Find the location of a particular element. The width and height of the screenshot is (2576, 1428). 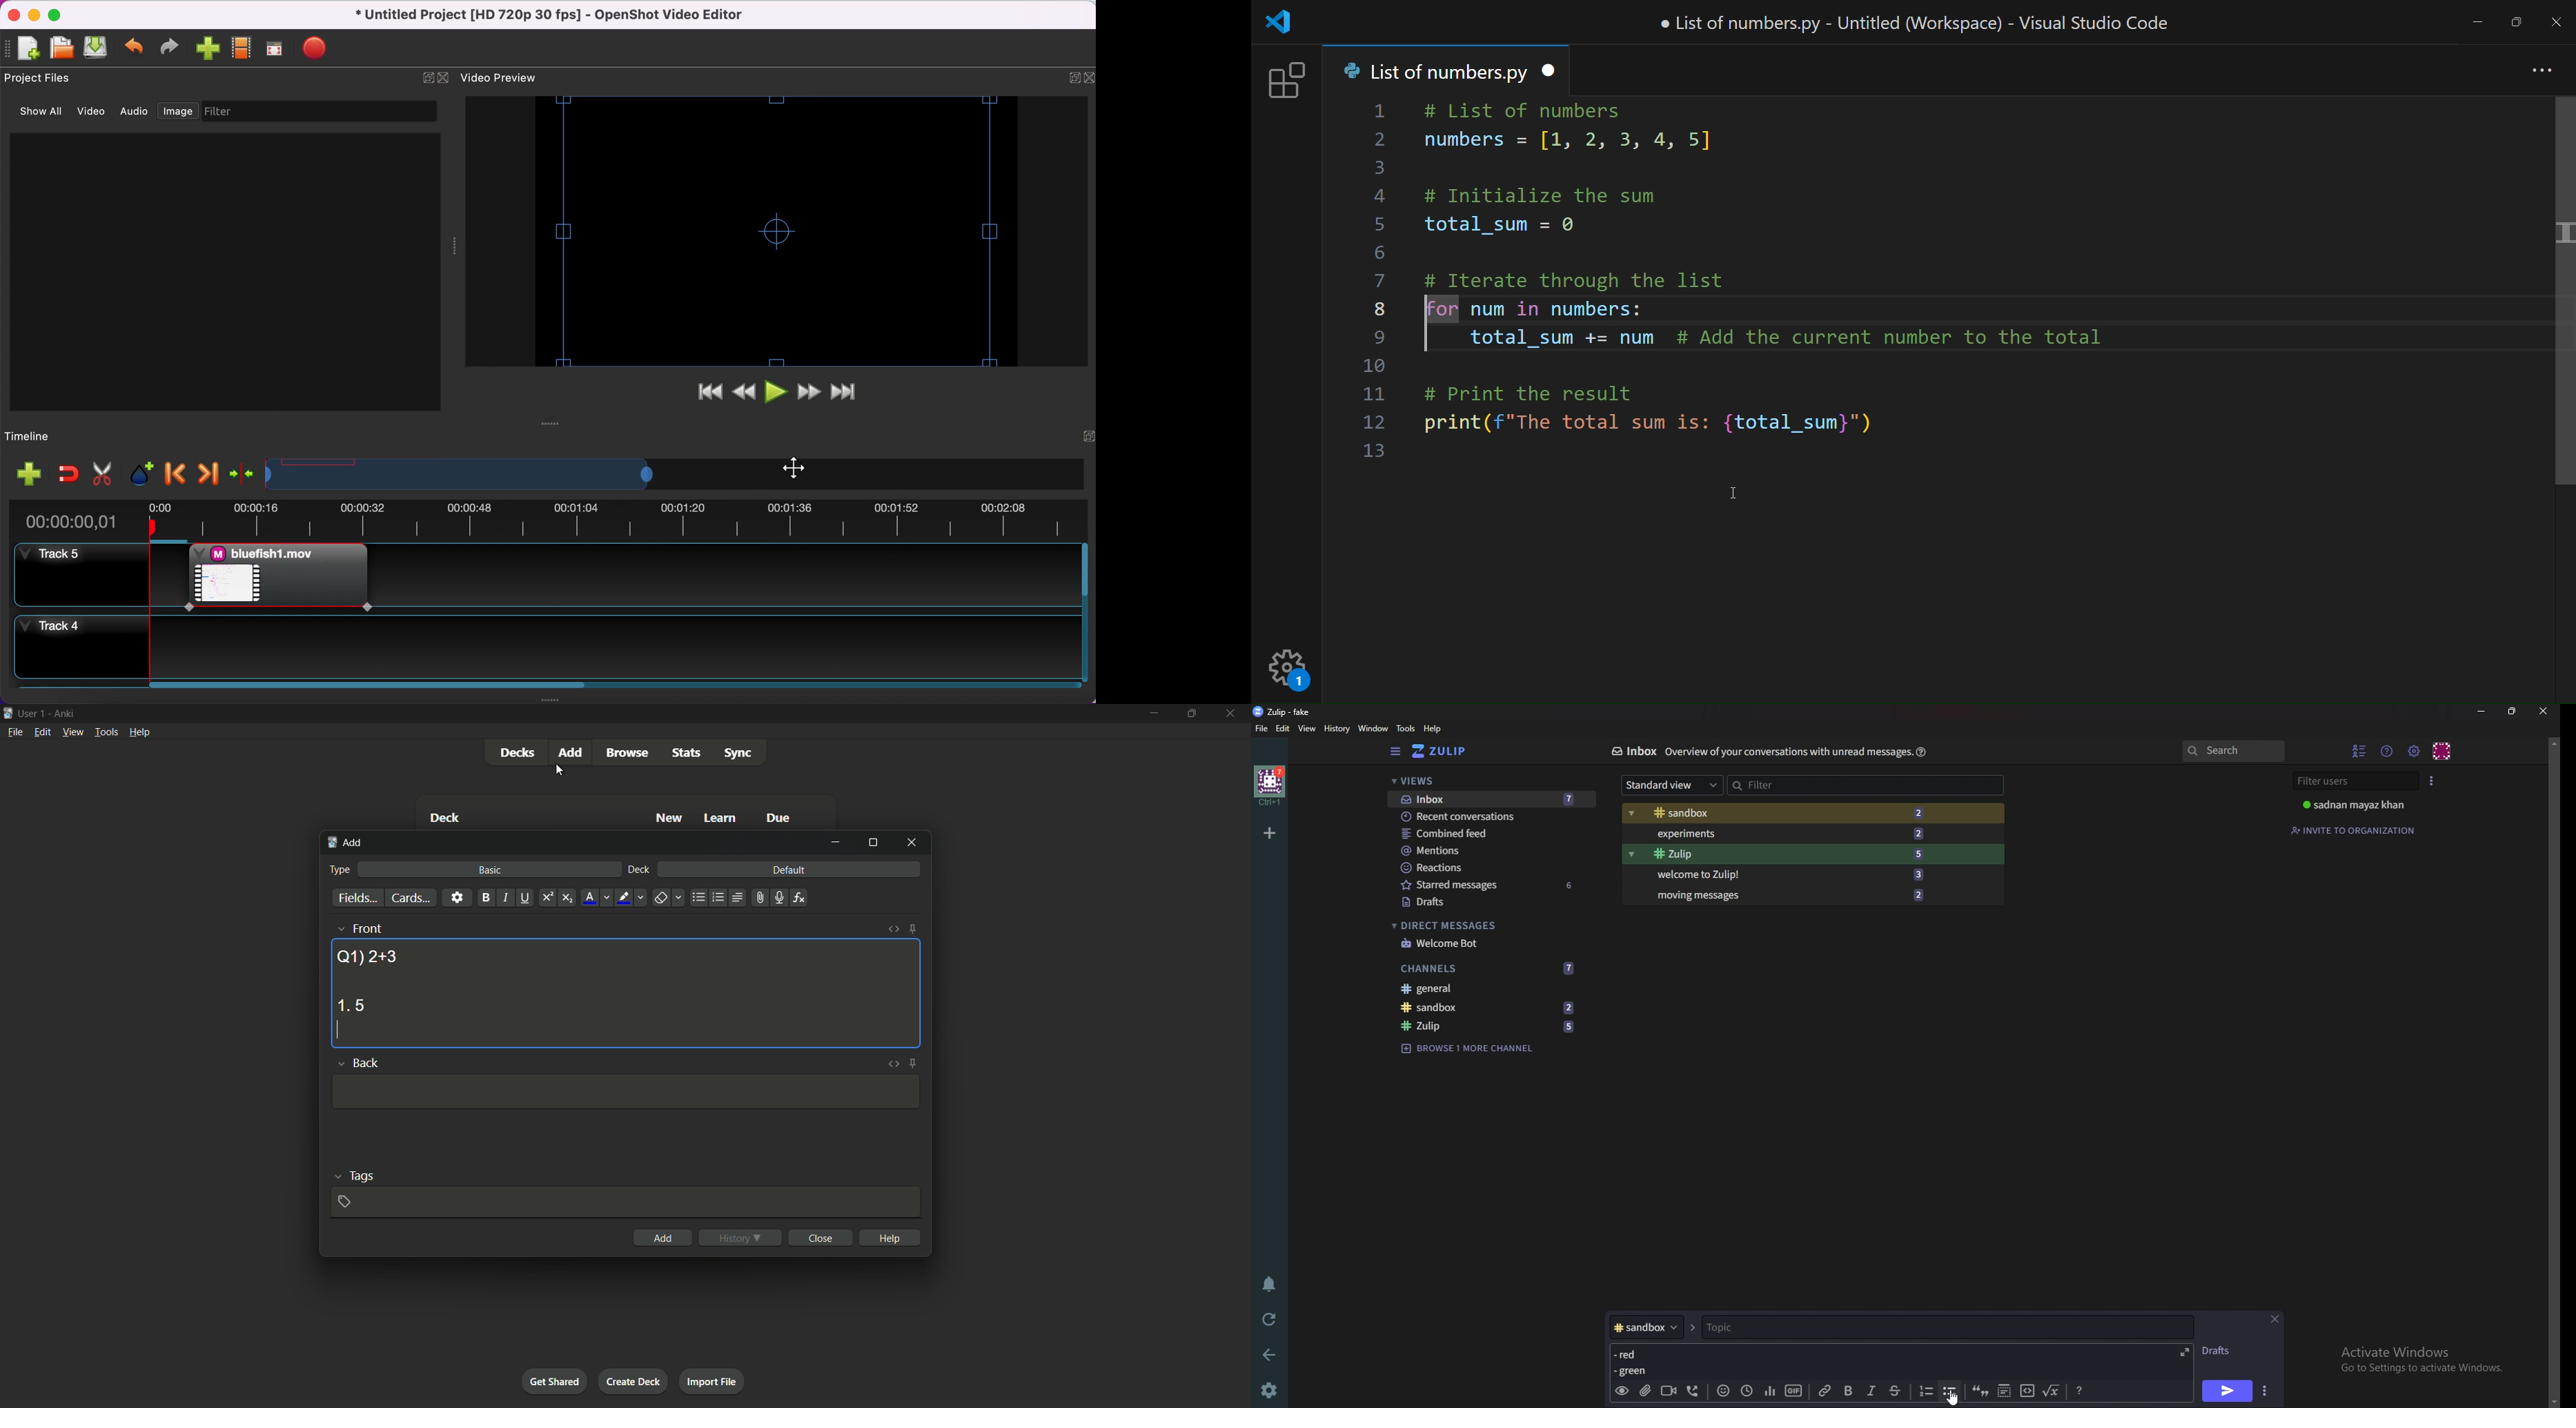

minimize is located at coordinates (2479, 21).